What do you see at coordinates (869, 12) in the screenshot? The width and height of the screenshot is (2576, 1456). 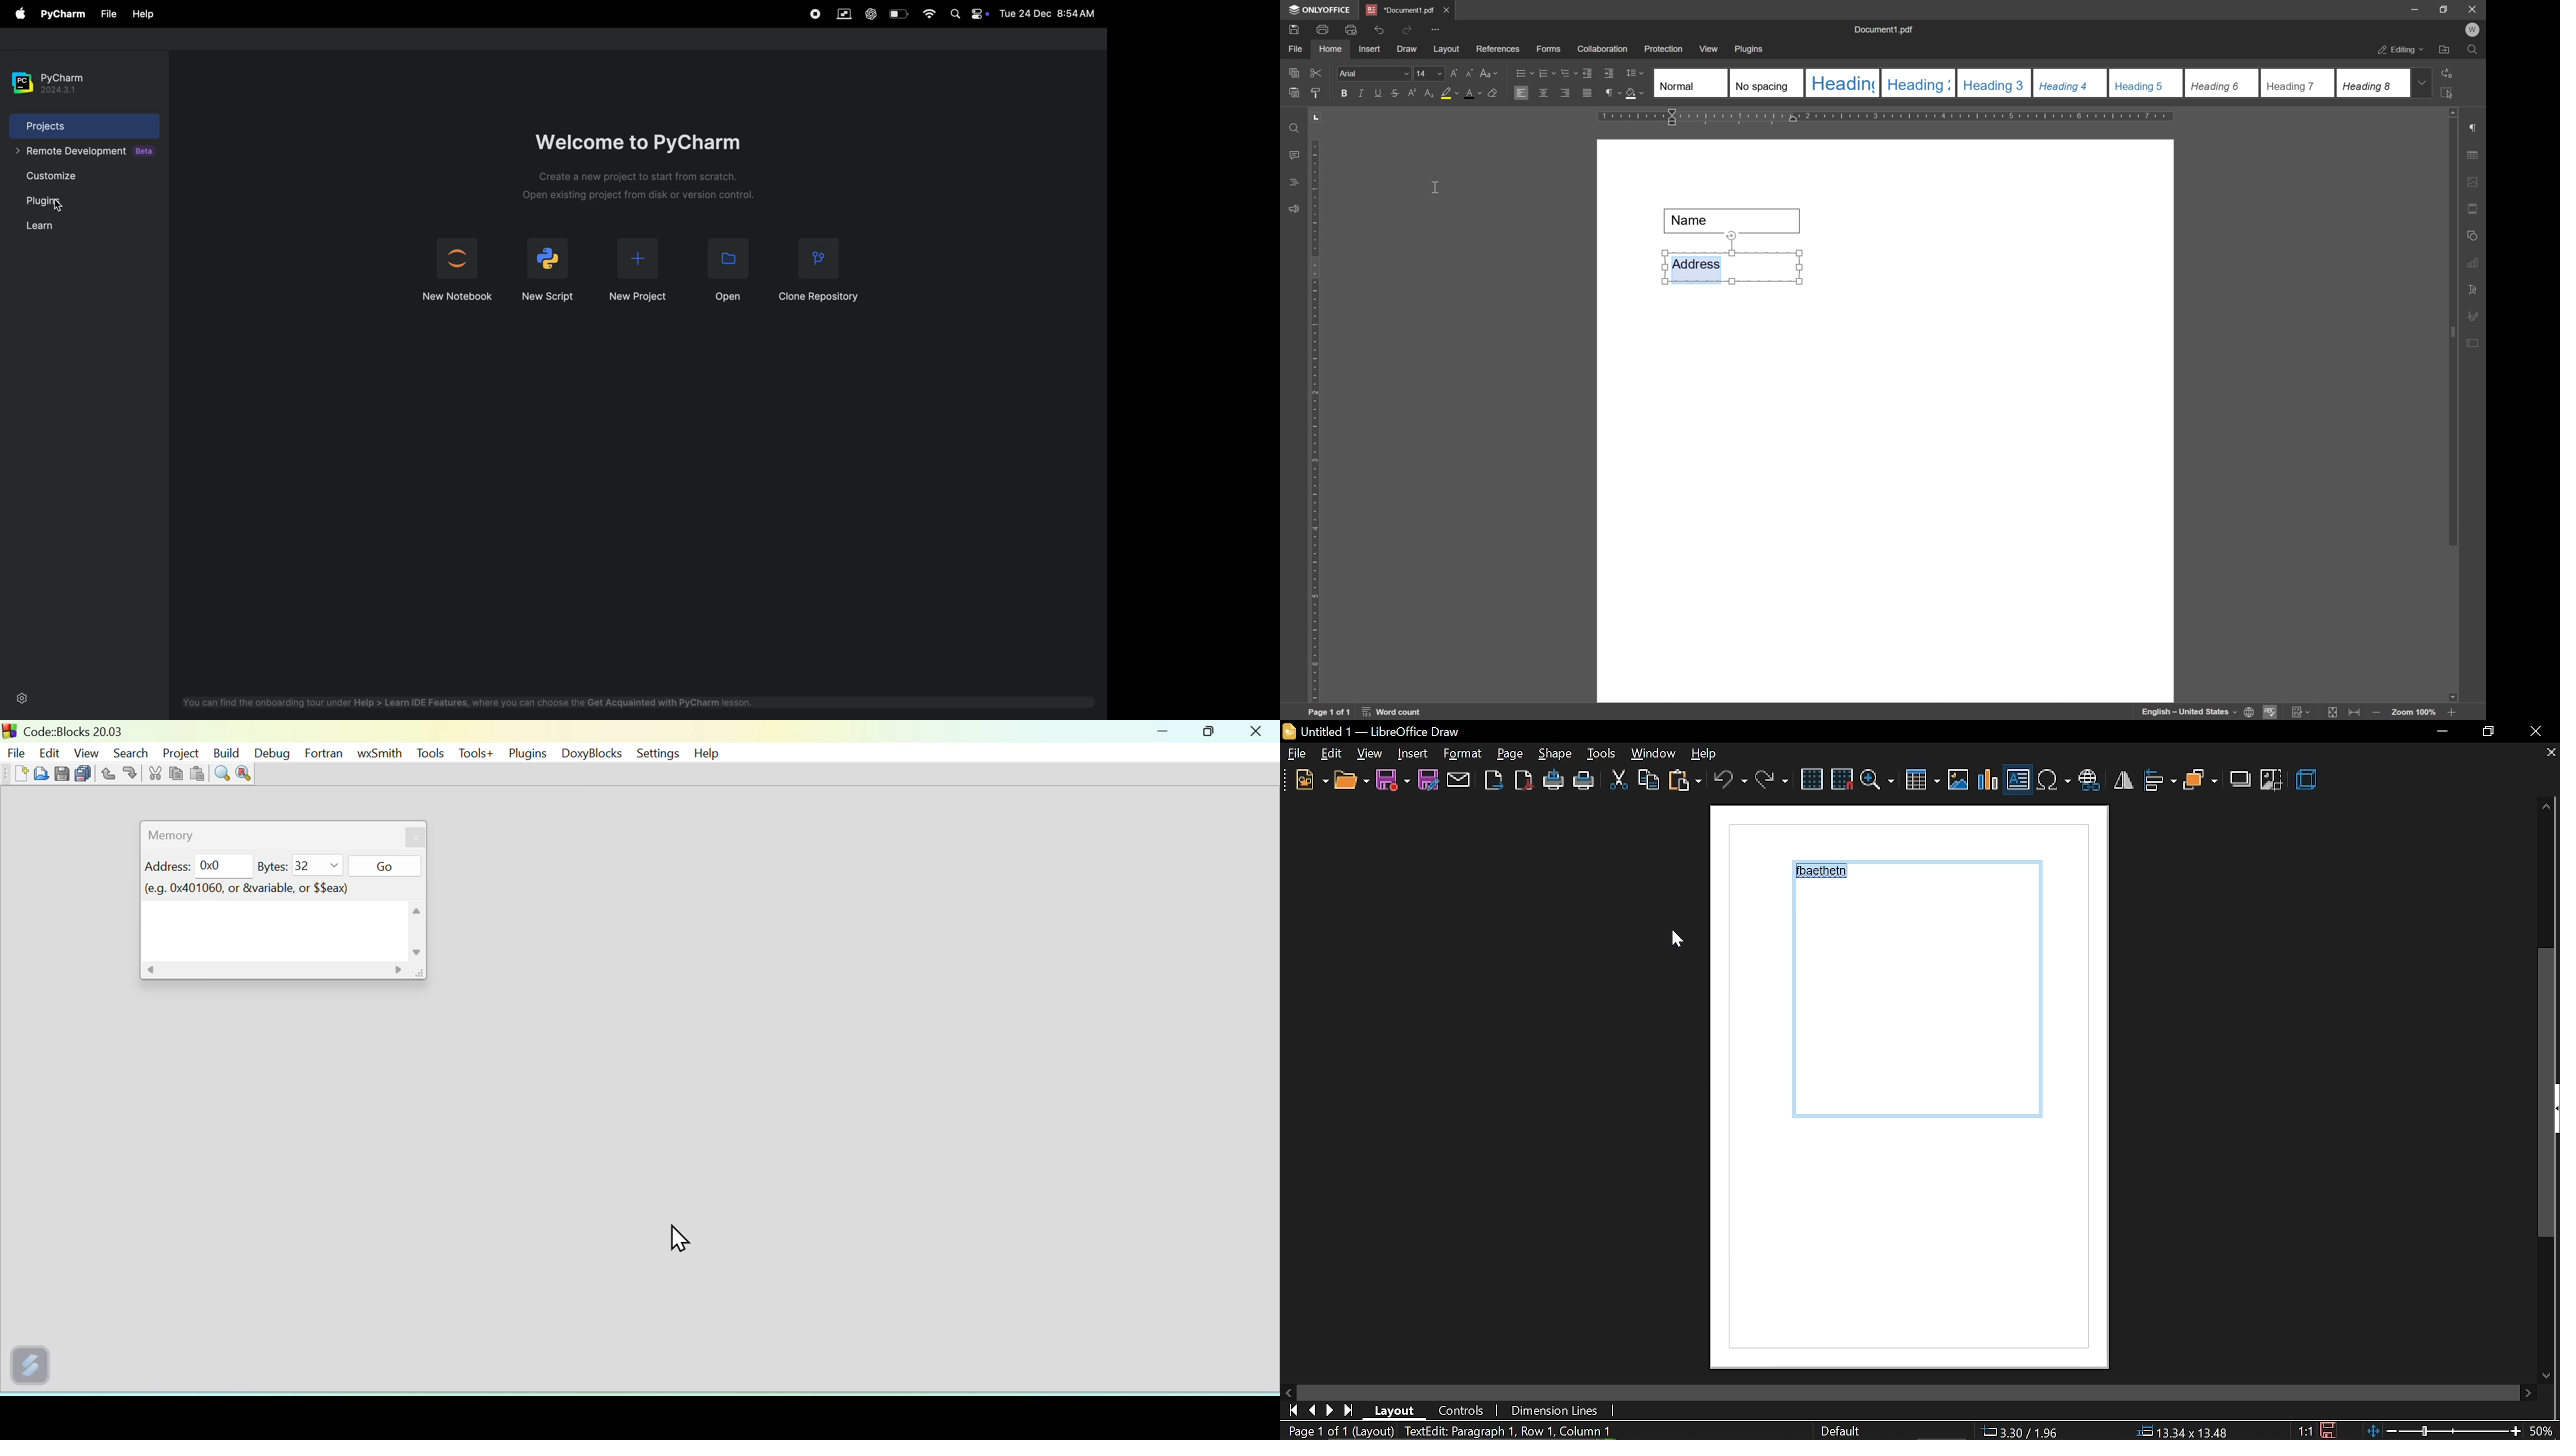 I see `chatgpt` at bounding box center [869, 12].